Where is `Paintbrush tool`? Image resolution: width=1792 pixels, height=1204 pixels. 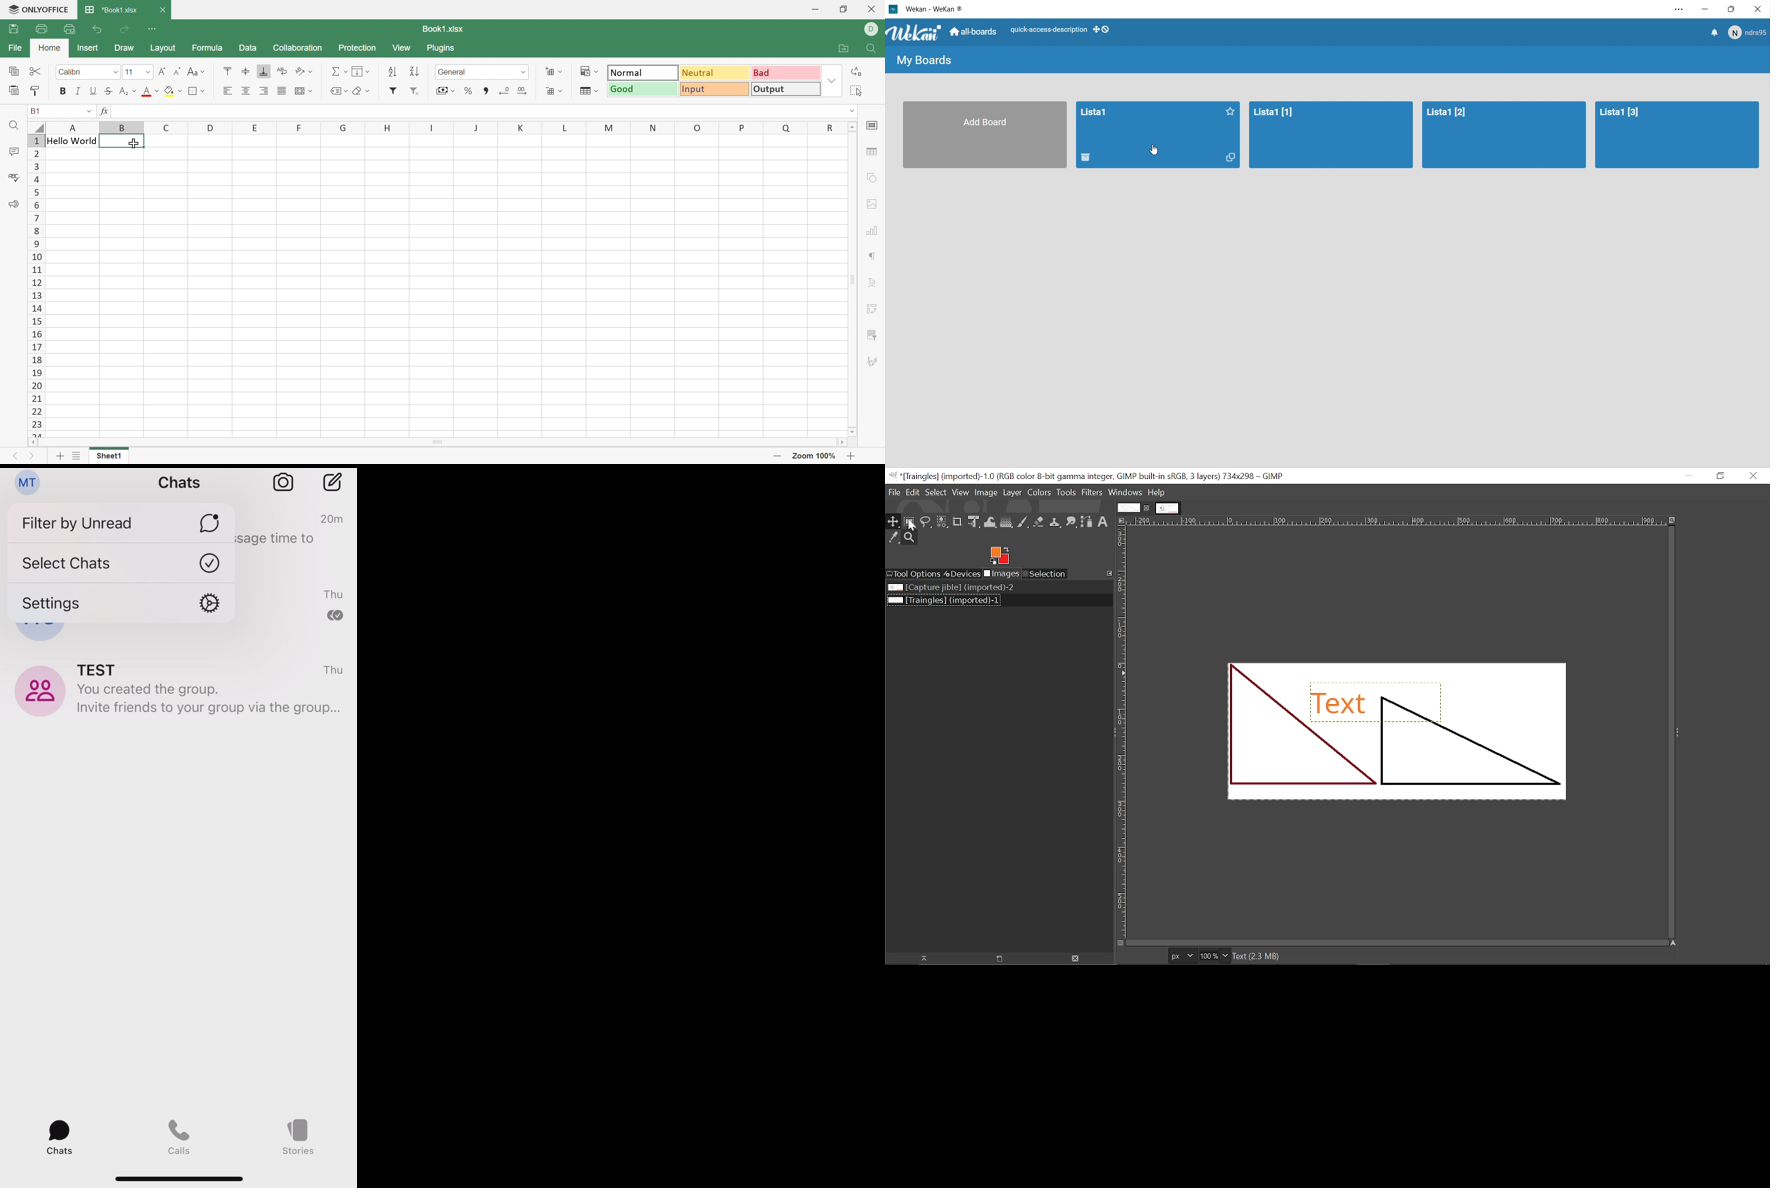
Paintbrush tool is located at coordinates (1024, 523).